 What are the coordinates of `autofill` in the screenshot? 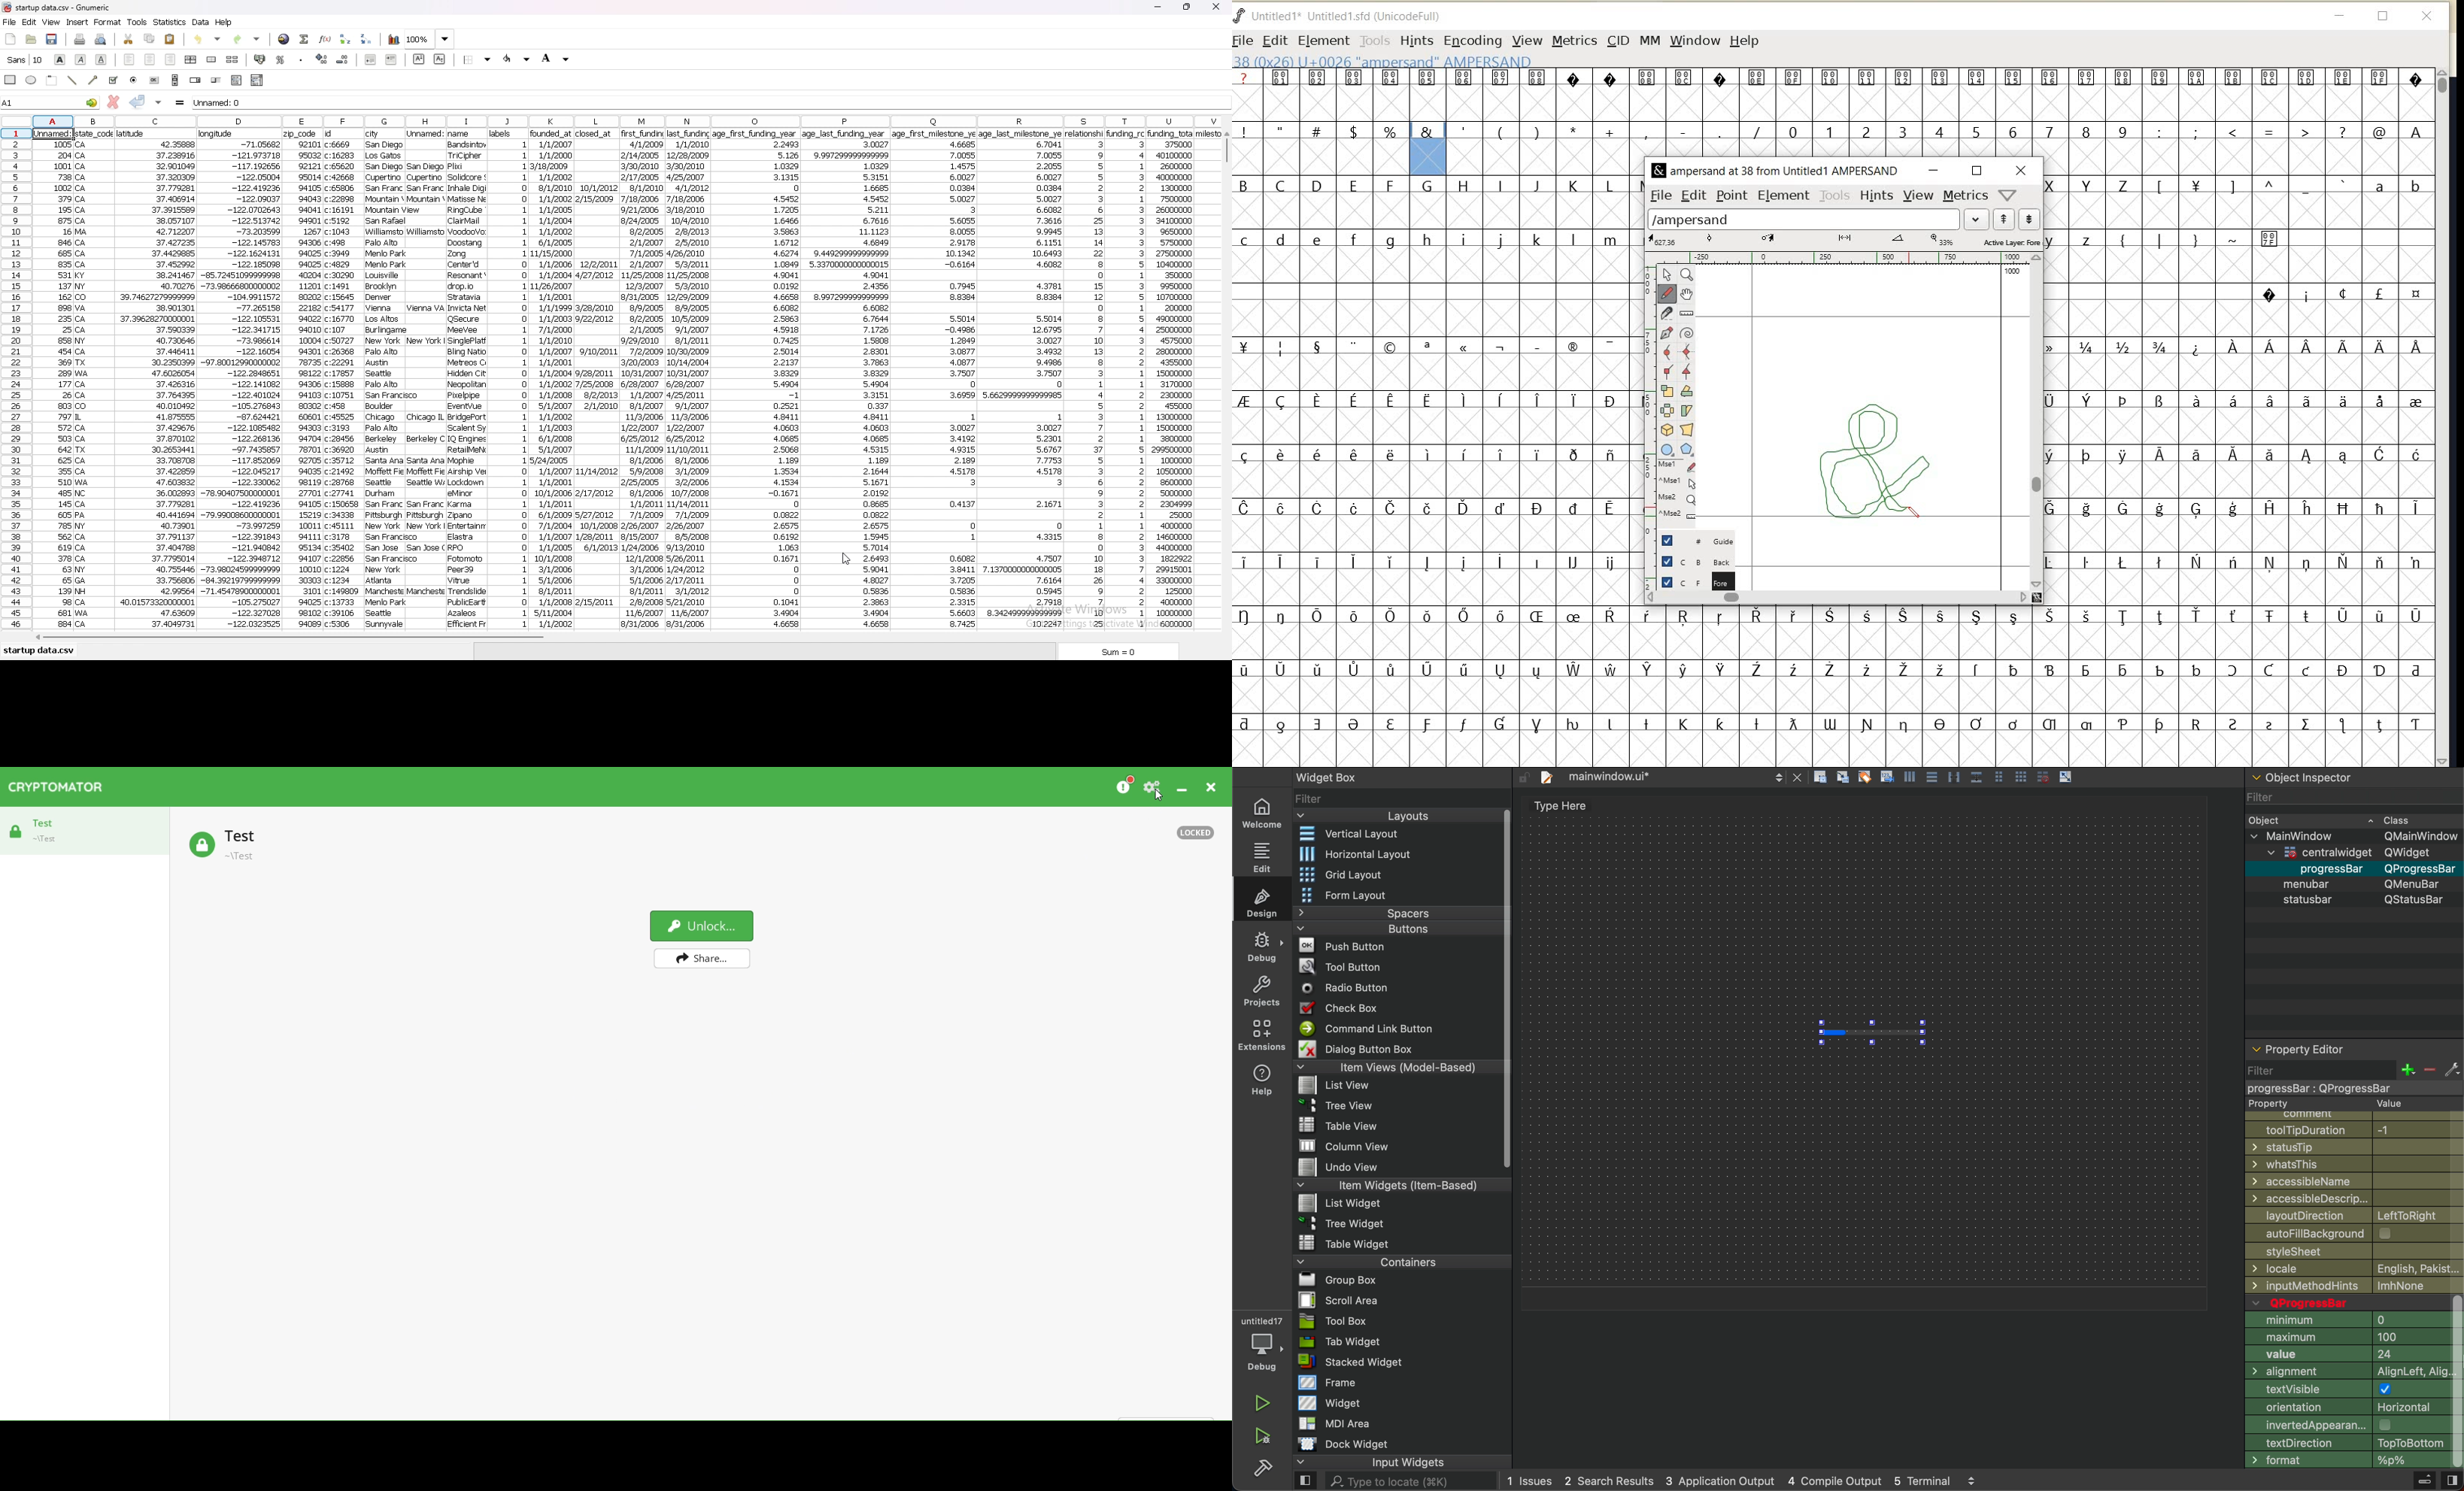 It's located at (2358, 1234).